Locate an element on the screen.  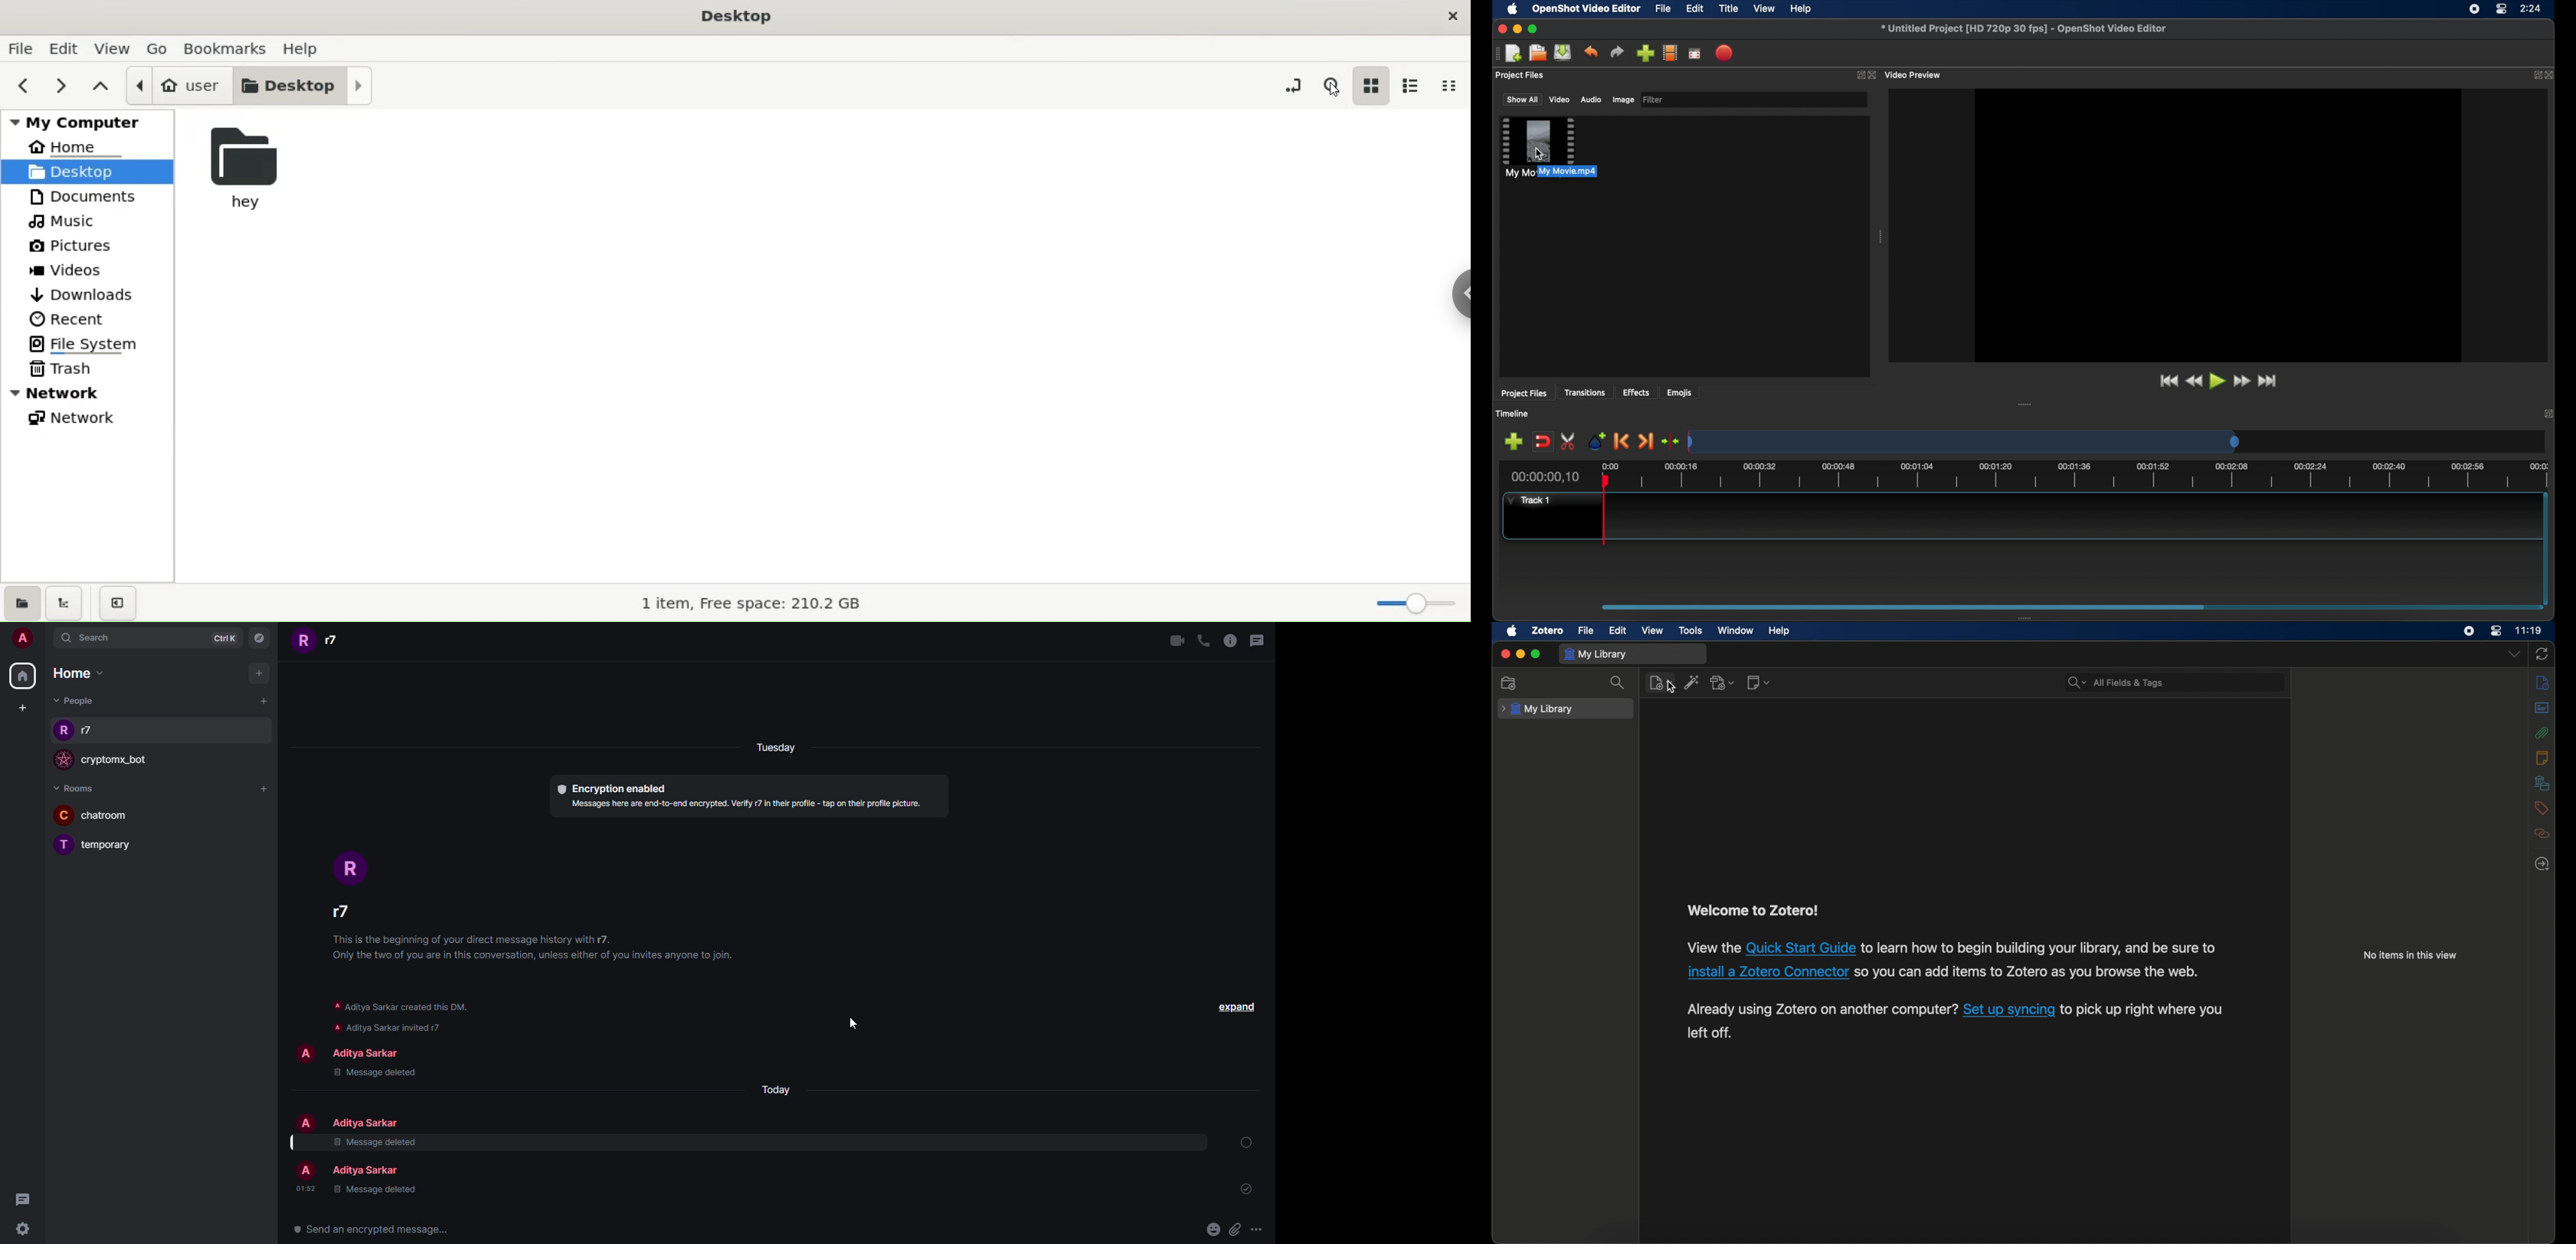
profile is located at coordinates (64, 845).